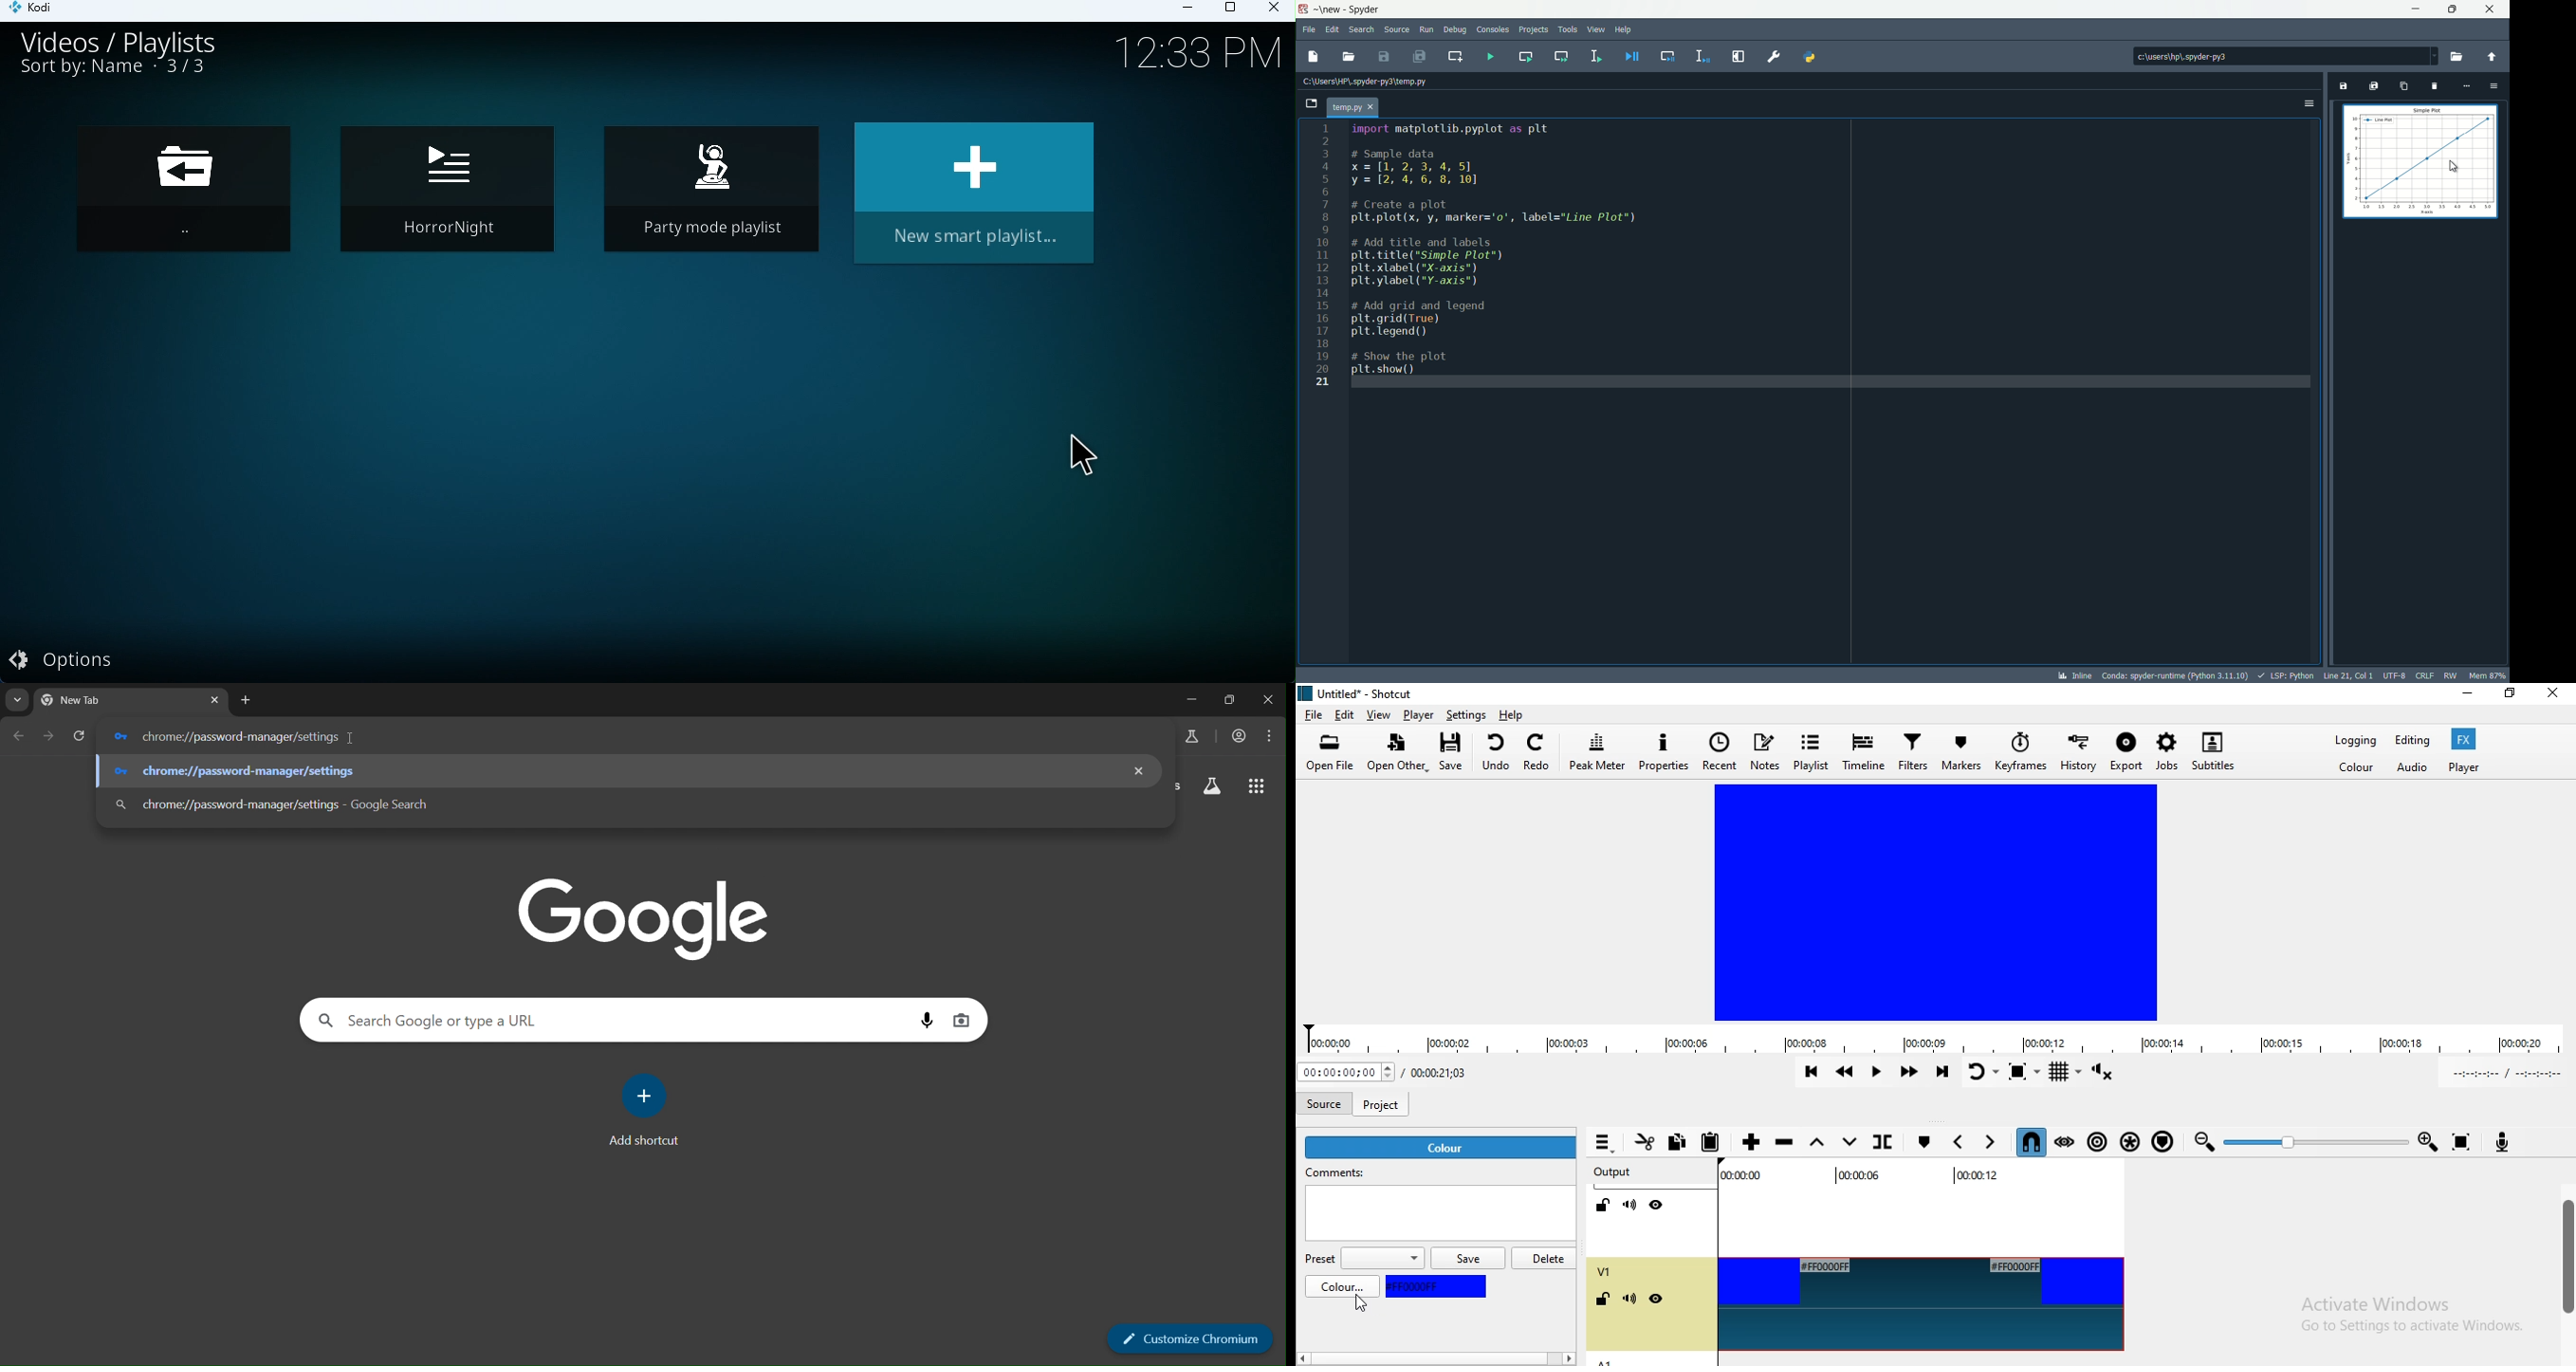 Image resolution: width=2576 pixels, height=1372 pixels. What do you see at coordinates (216, 700) in the screenshot?
I see `close tab` at bounding box center [216, 700].